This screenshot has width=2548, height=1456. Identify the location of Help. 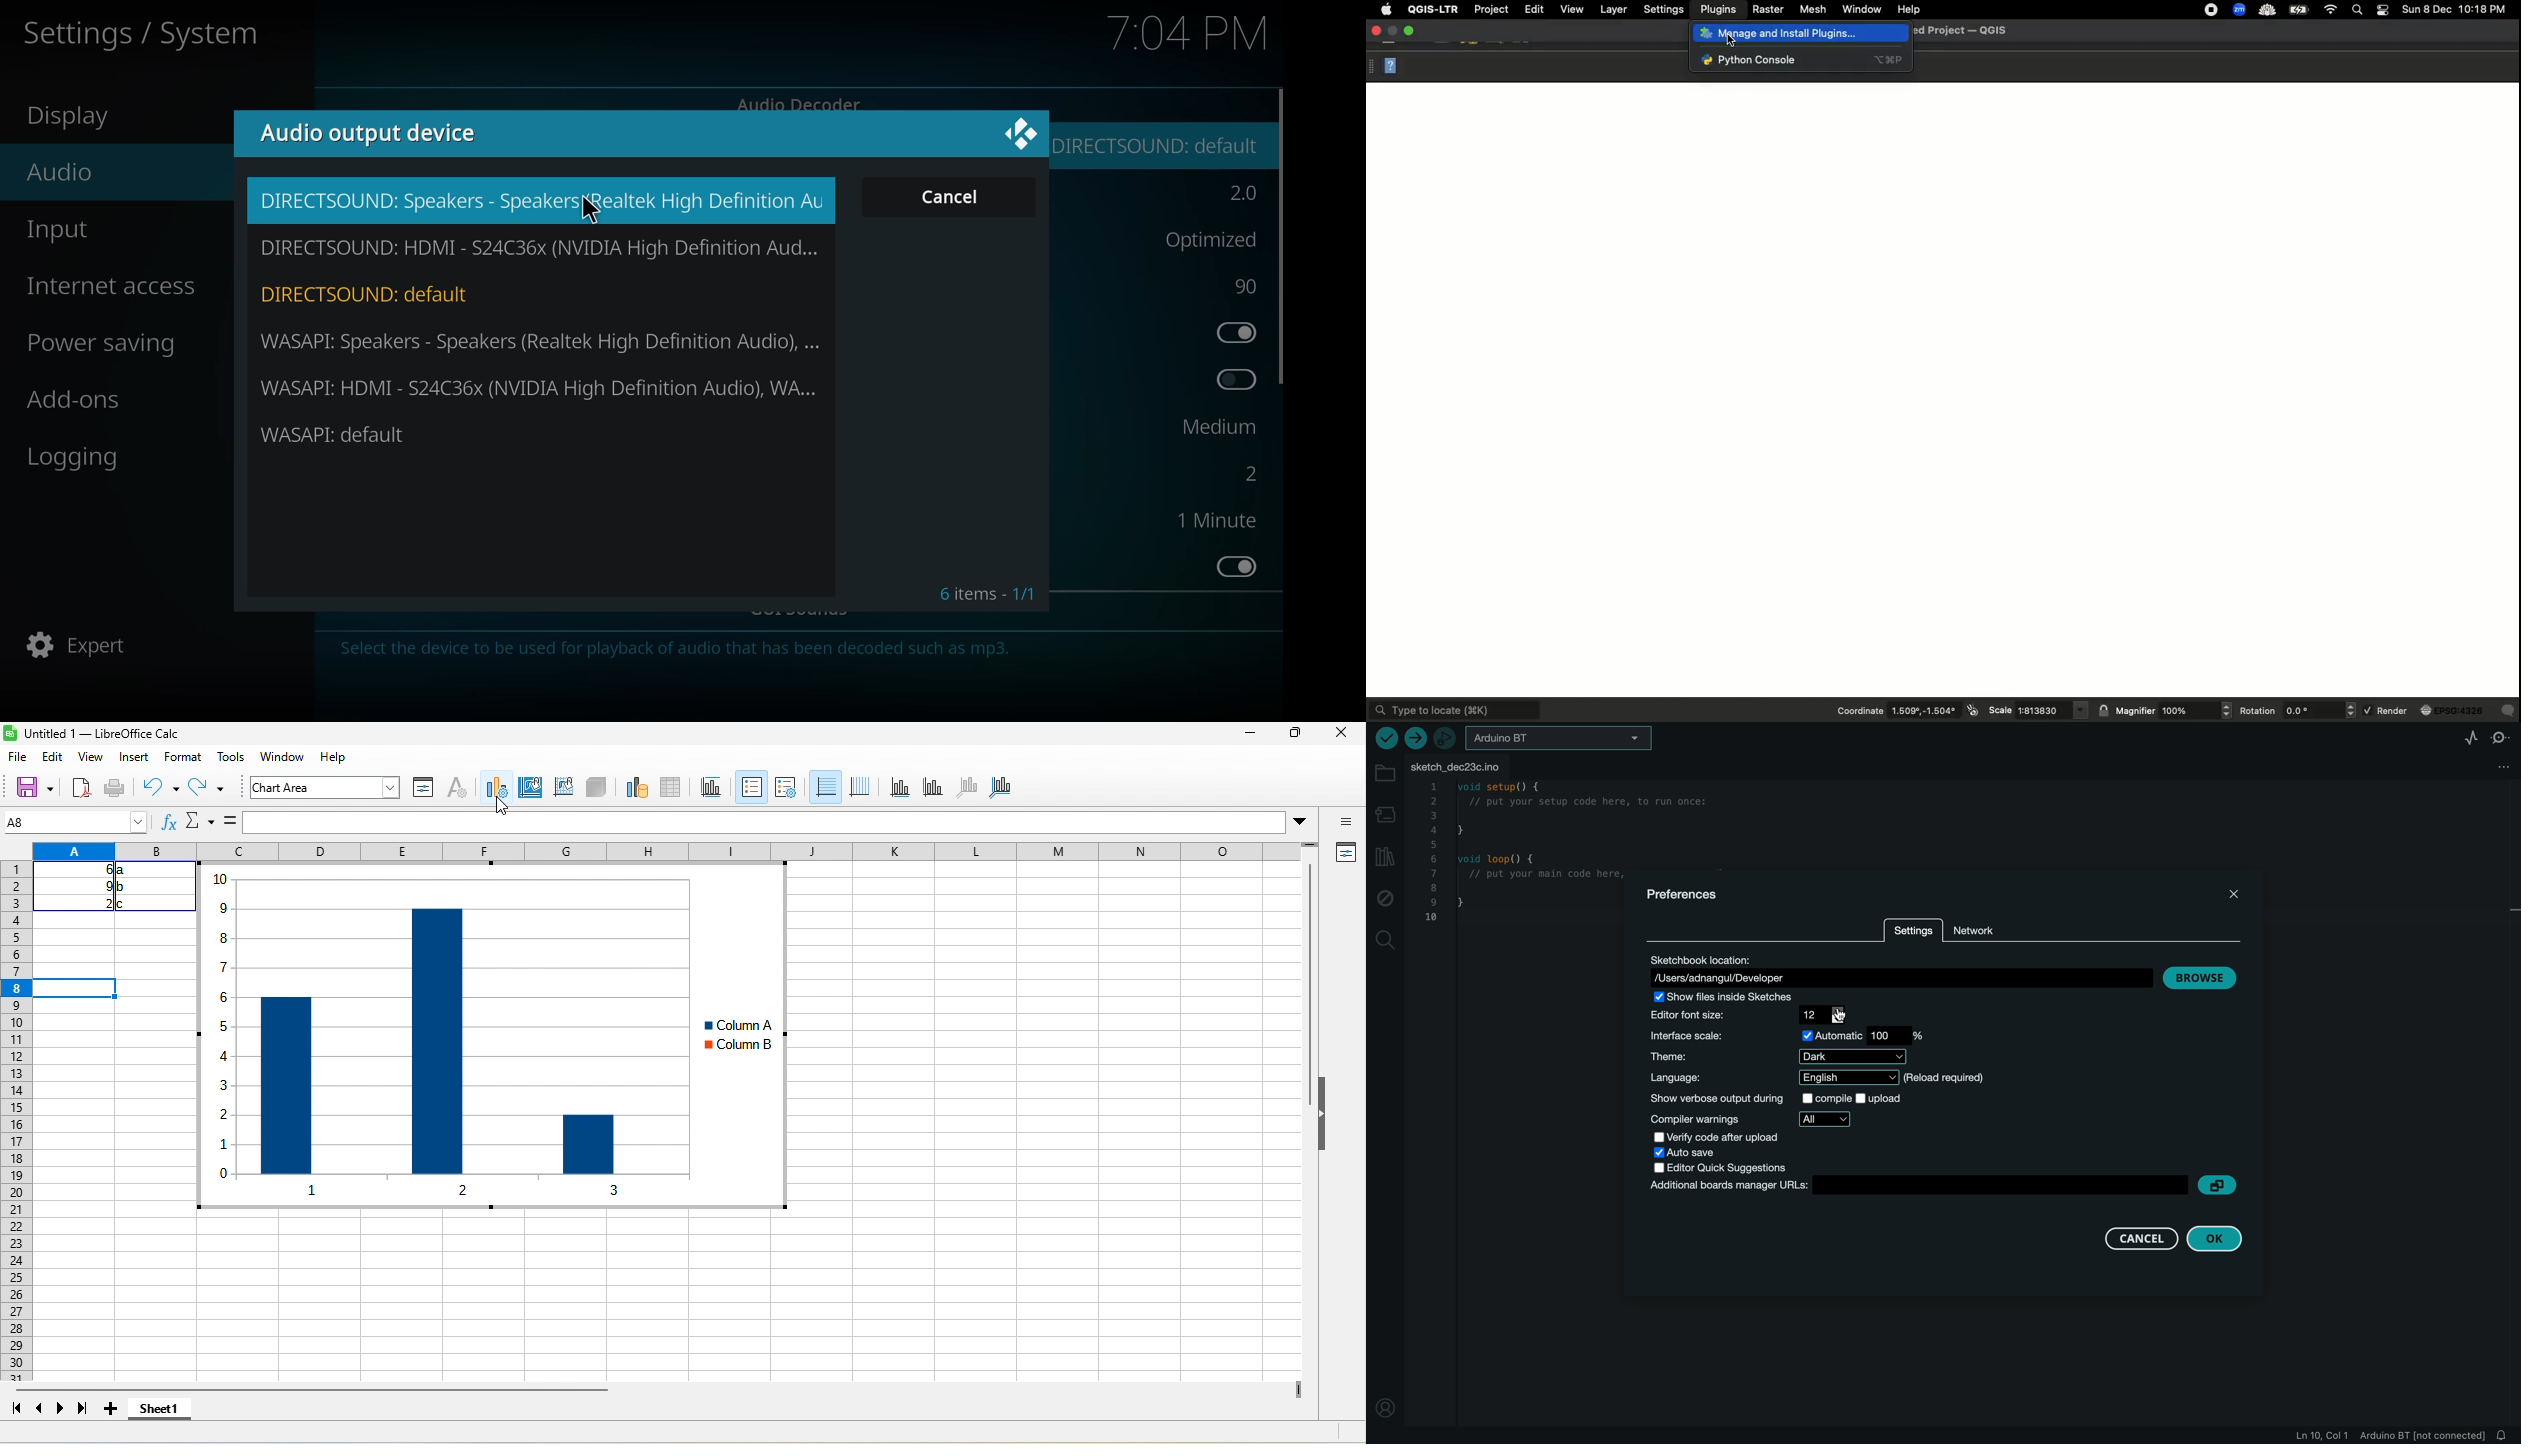
(1911, 8).